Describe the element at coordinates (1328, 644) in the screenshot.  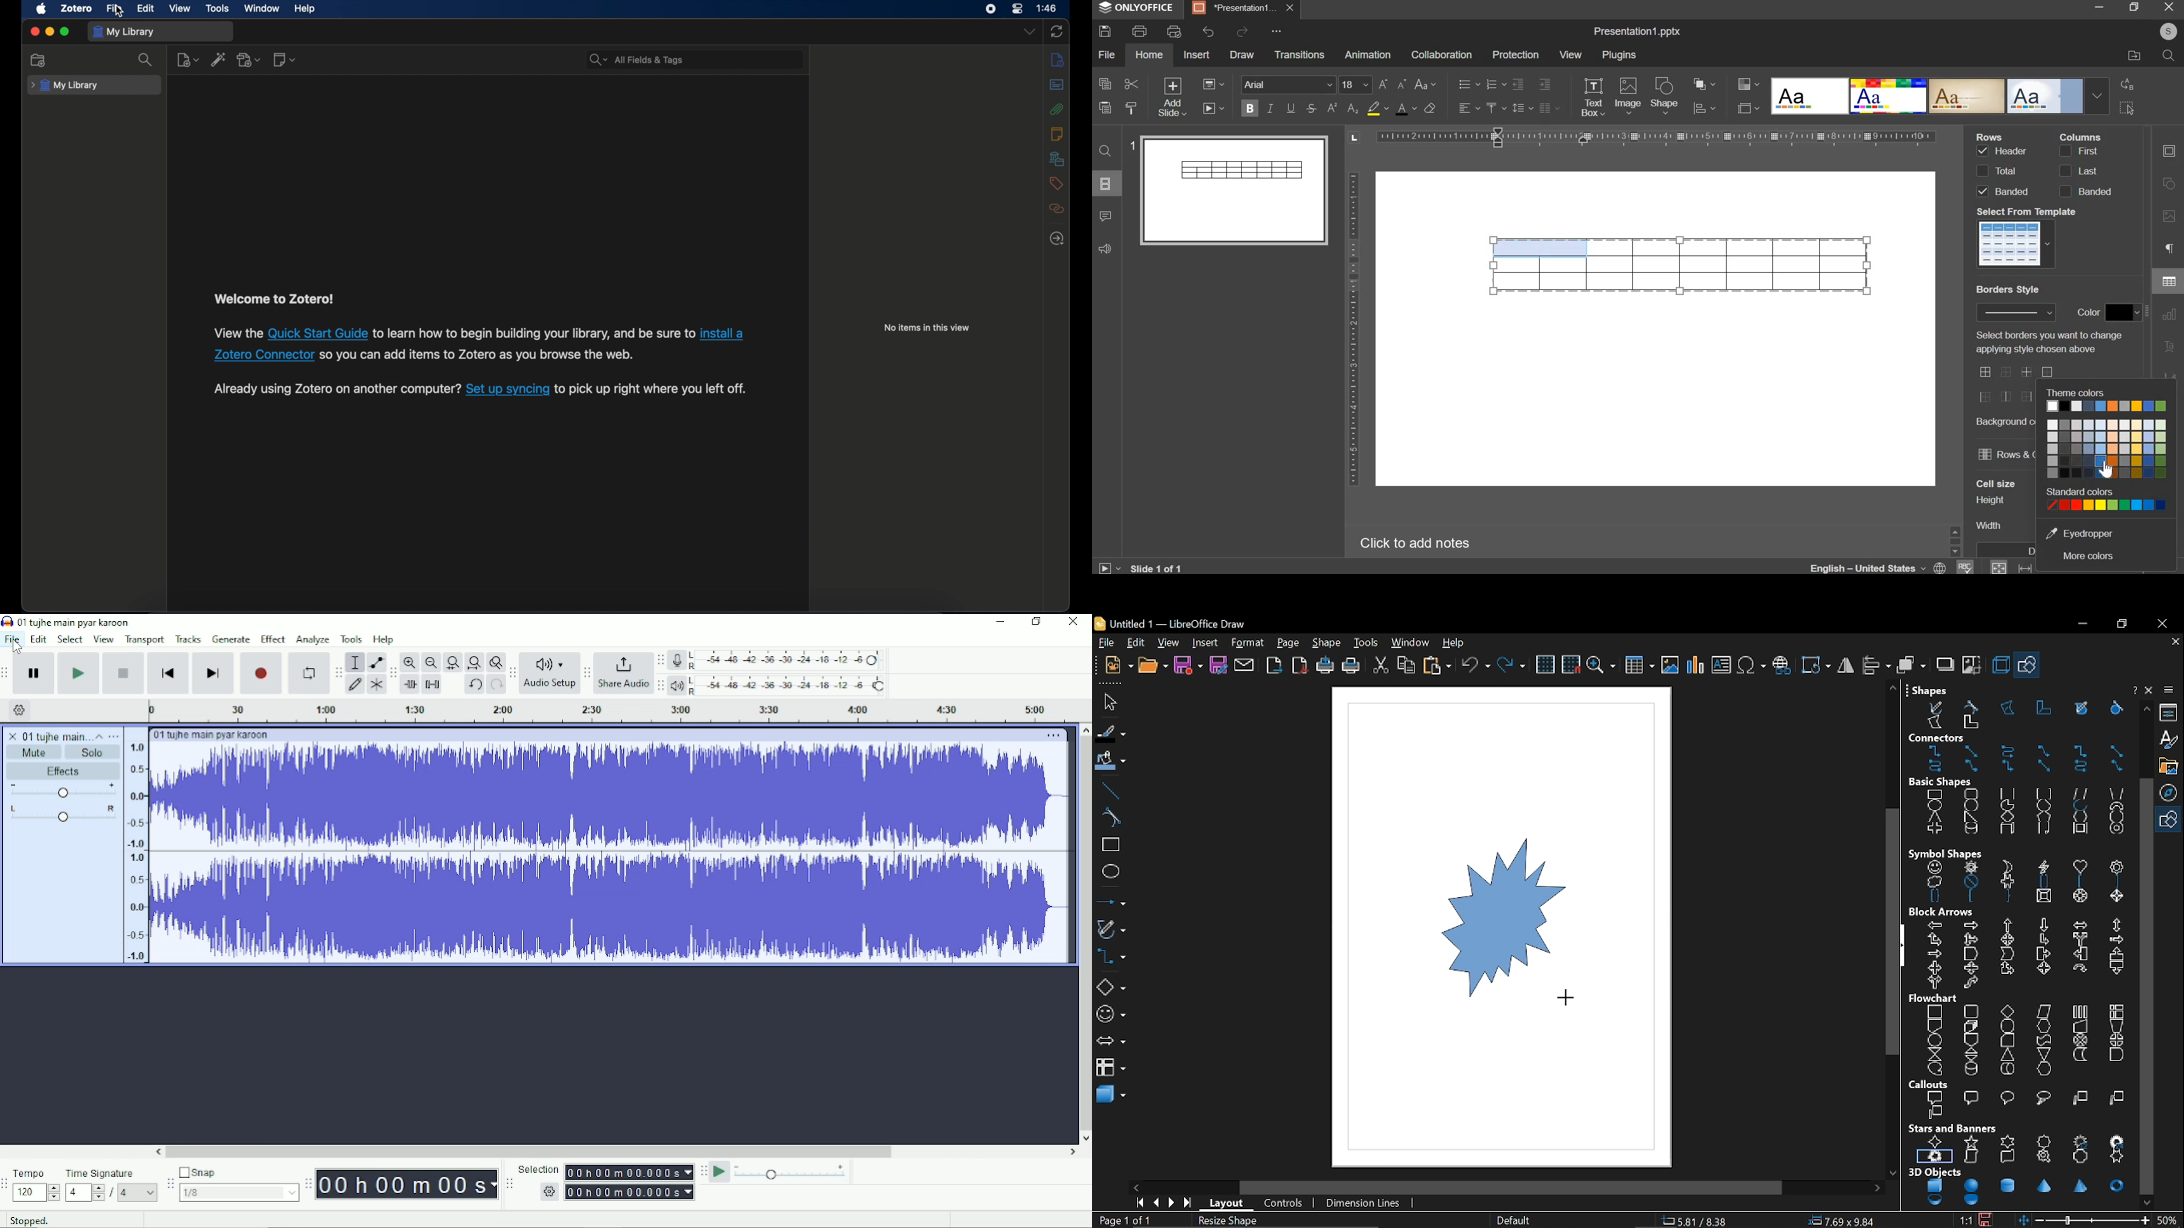
I see `shape` at that location.